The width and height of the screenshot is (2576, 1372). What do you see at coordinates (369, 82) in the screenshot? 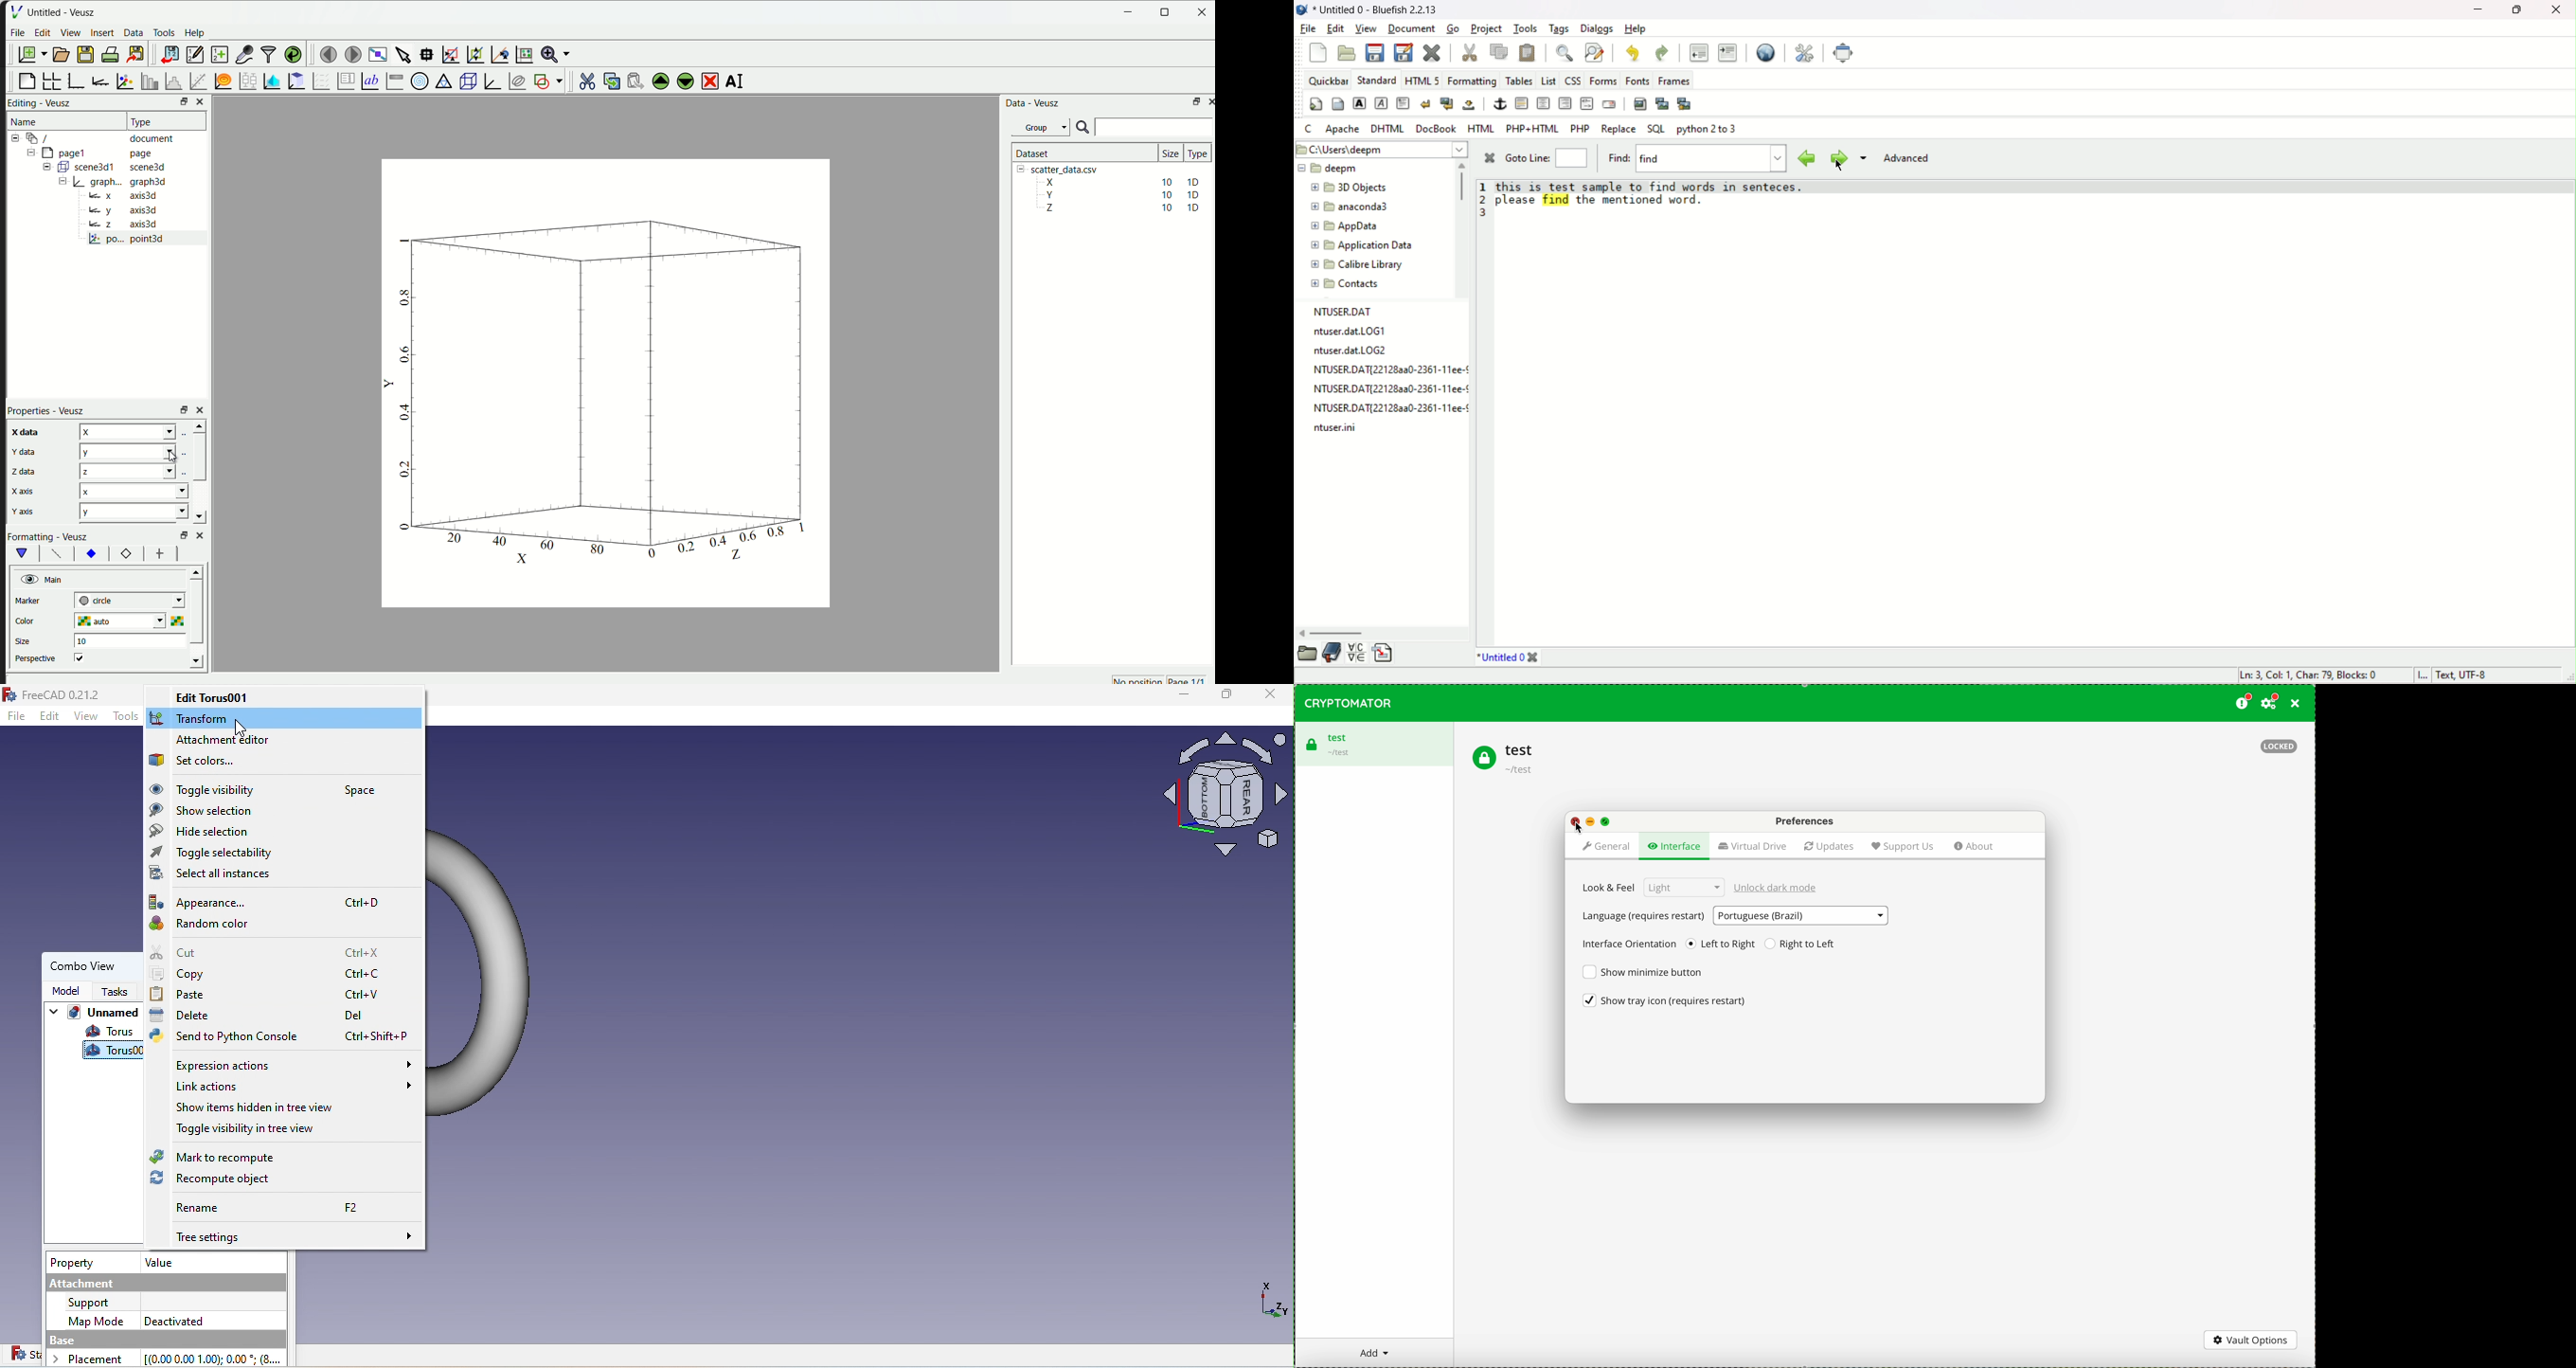
I see `Text label` at bounding box center [369, 82].